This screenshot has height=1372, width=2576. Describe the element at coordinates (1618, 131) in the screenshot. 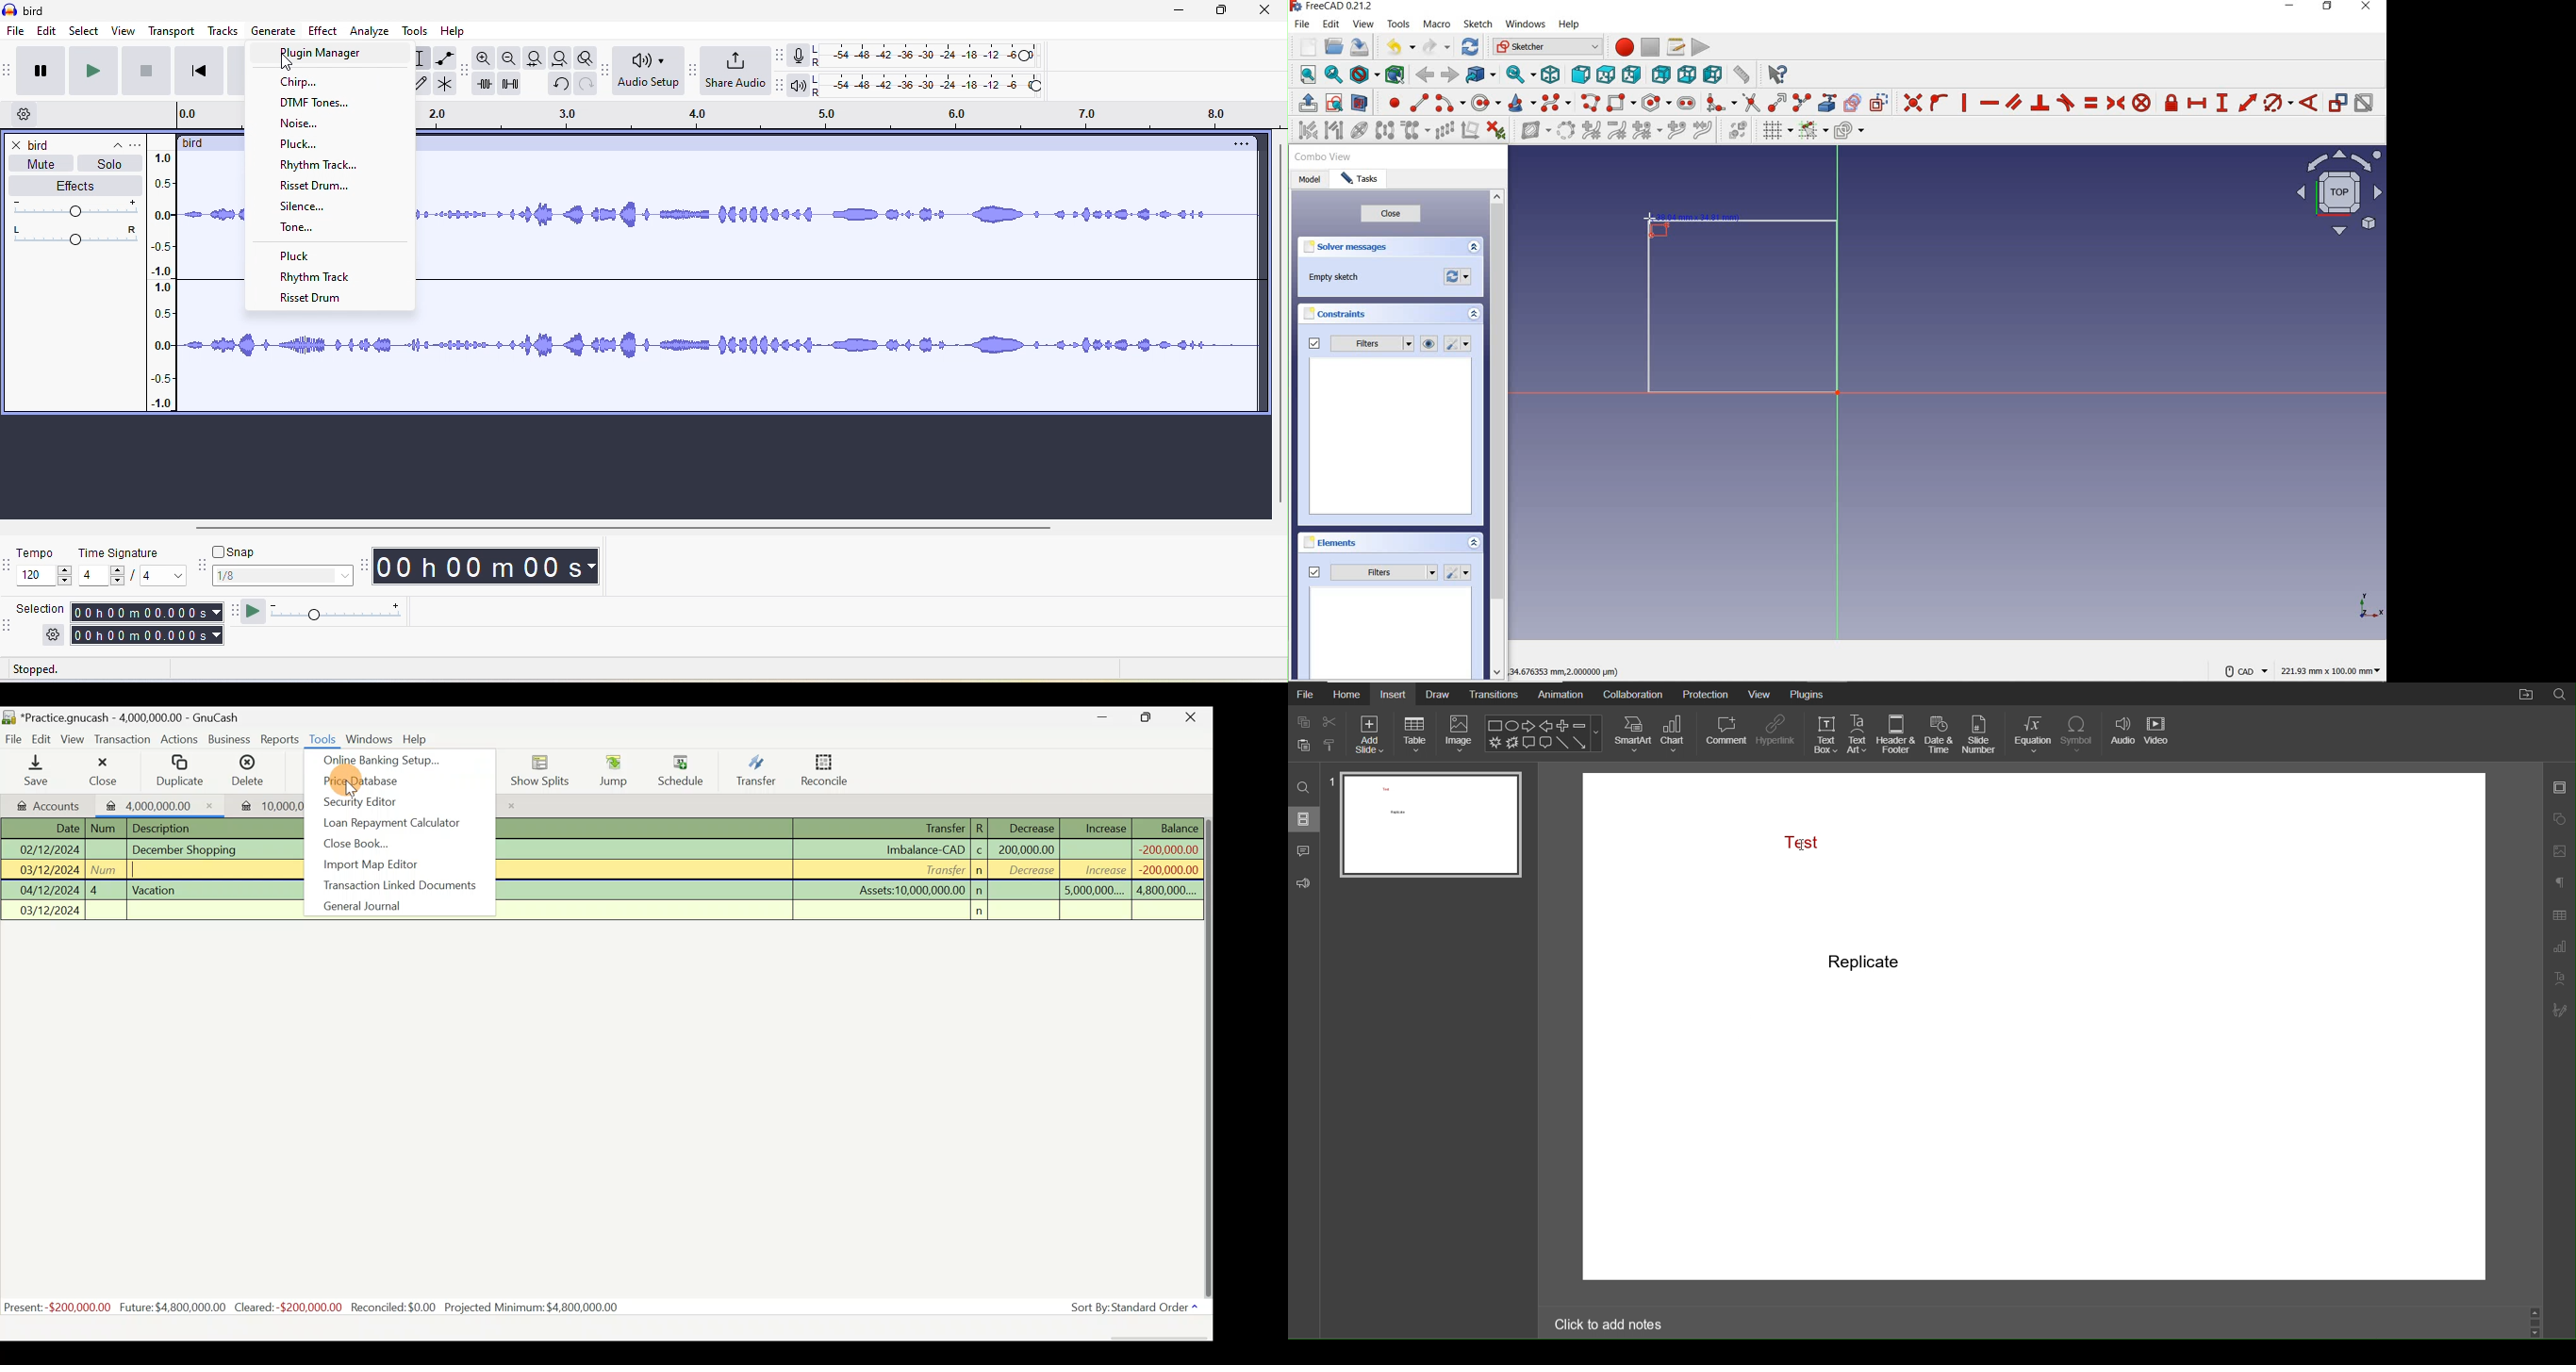

I see `decrease b-spline degree` at that location.